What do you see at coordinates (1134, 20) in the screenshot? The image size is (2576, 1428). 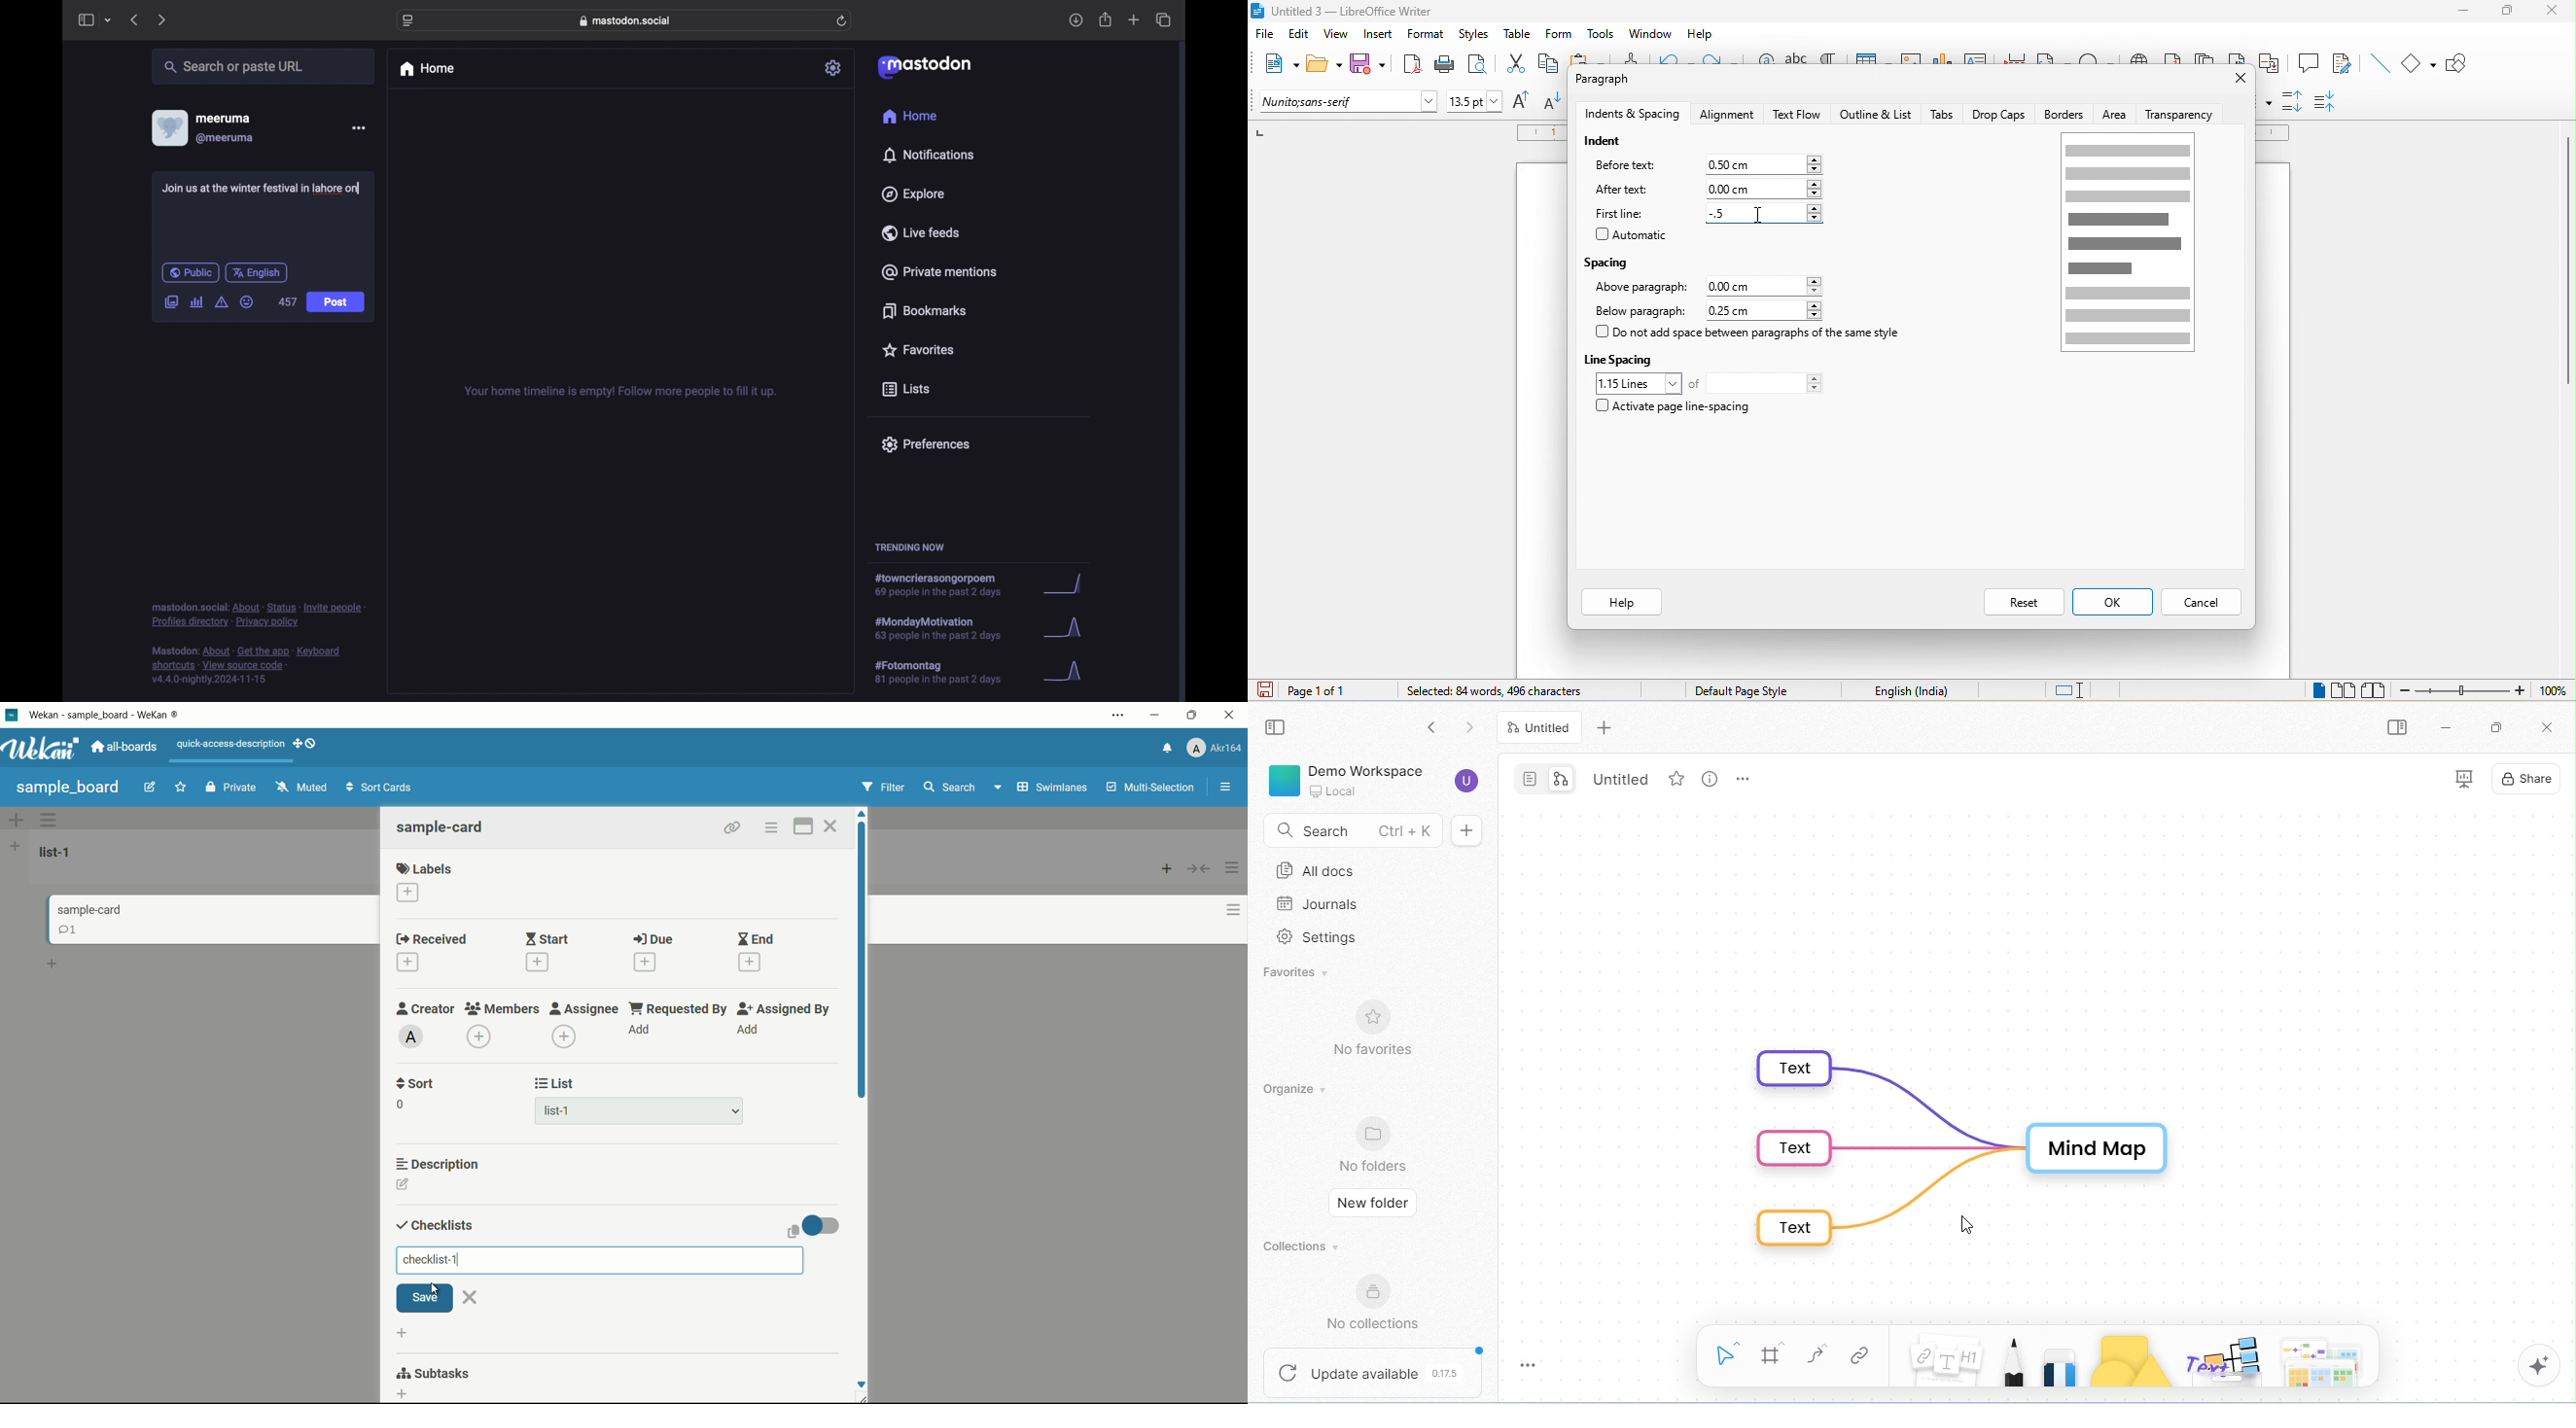 I see `new tab` at bounding box center [1134, 20].